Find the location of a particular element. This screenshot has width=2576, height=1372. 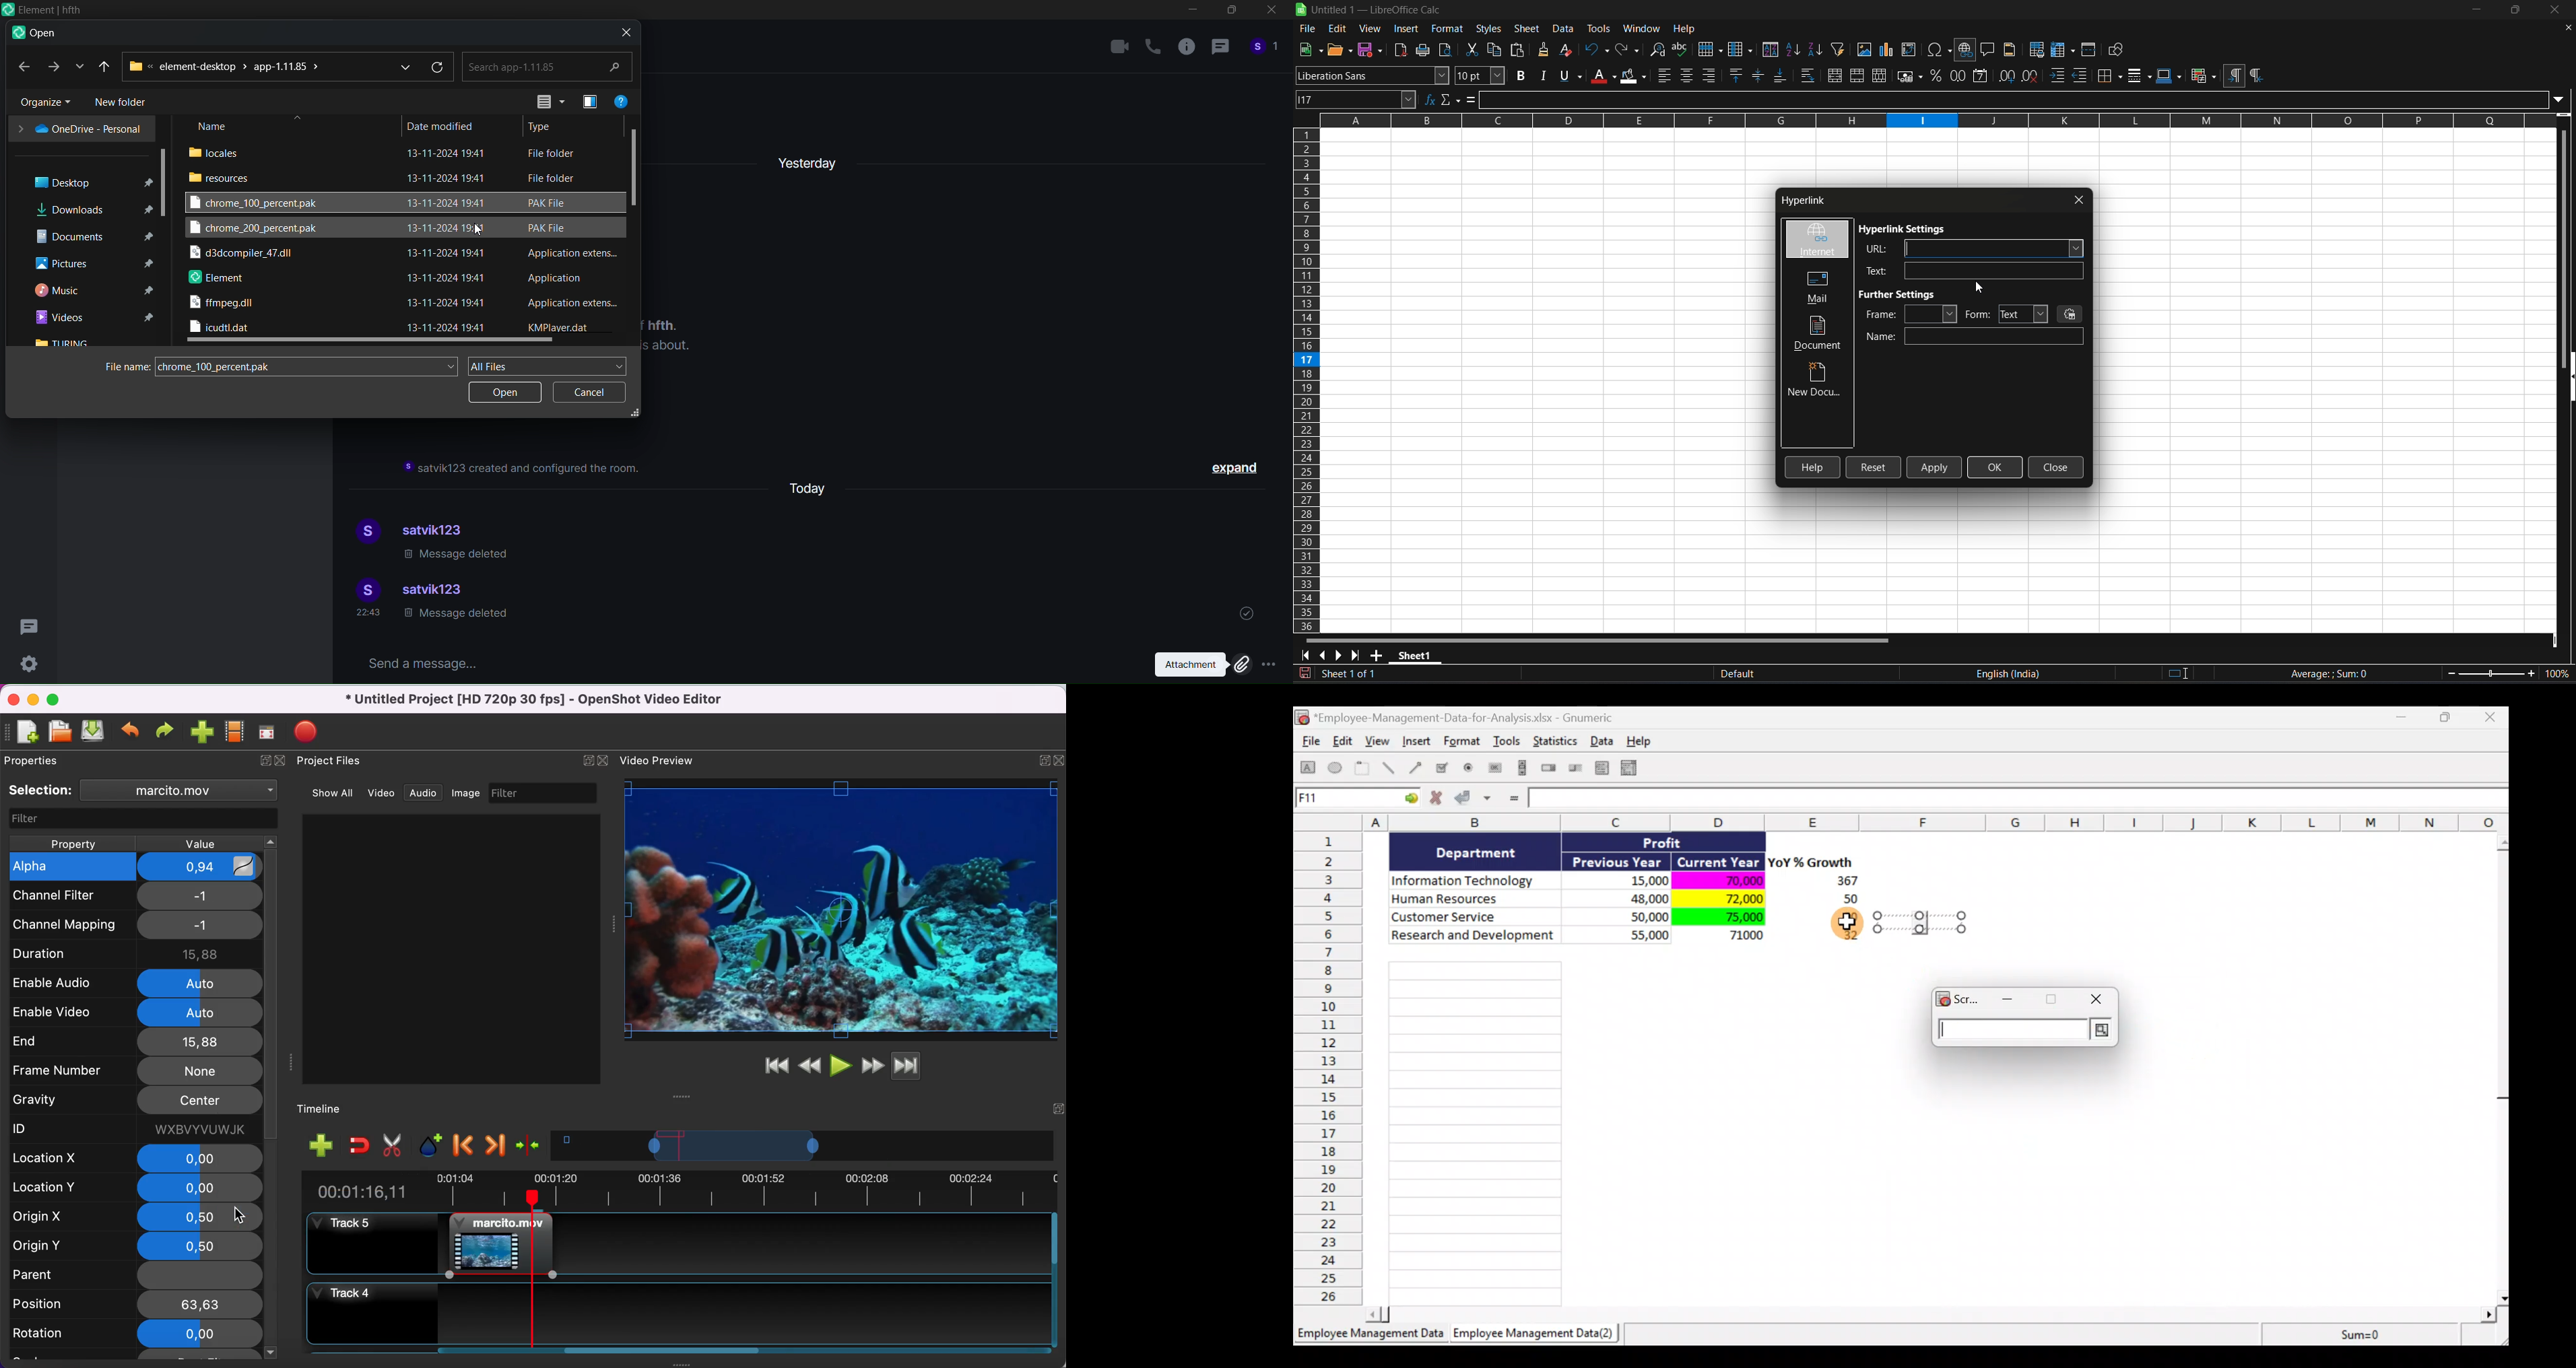

help is located at coordinates (622, 99).